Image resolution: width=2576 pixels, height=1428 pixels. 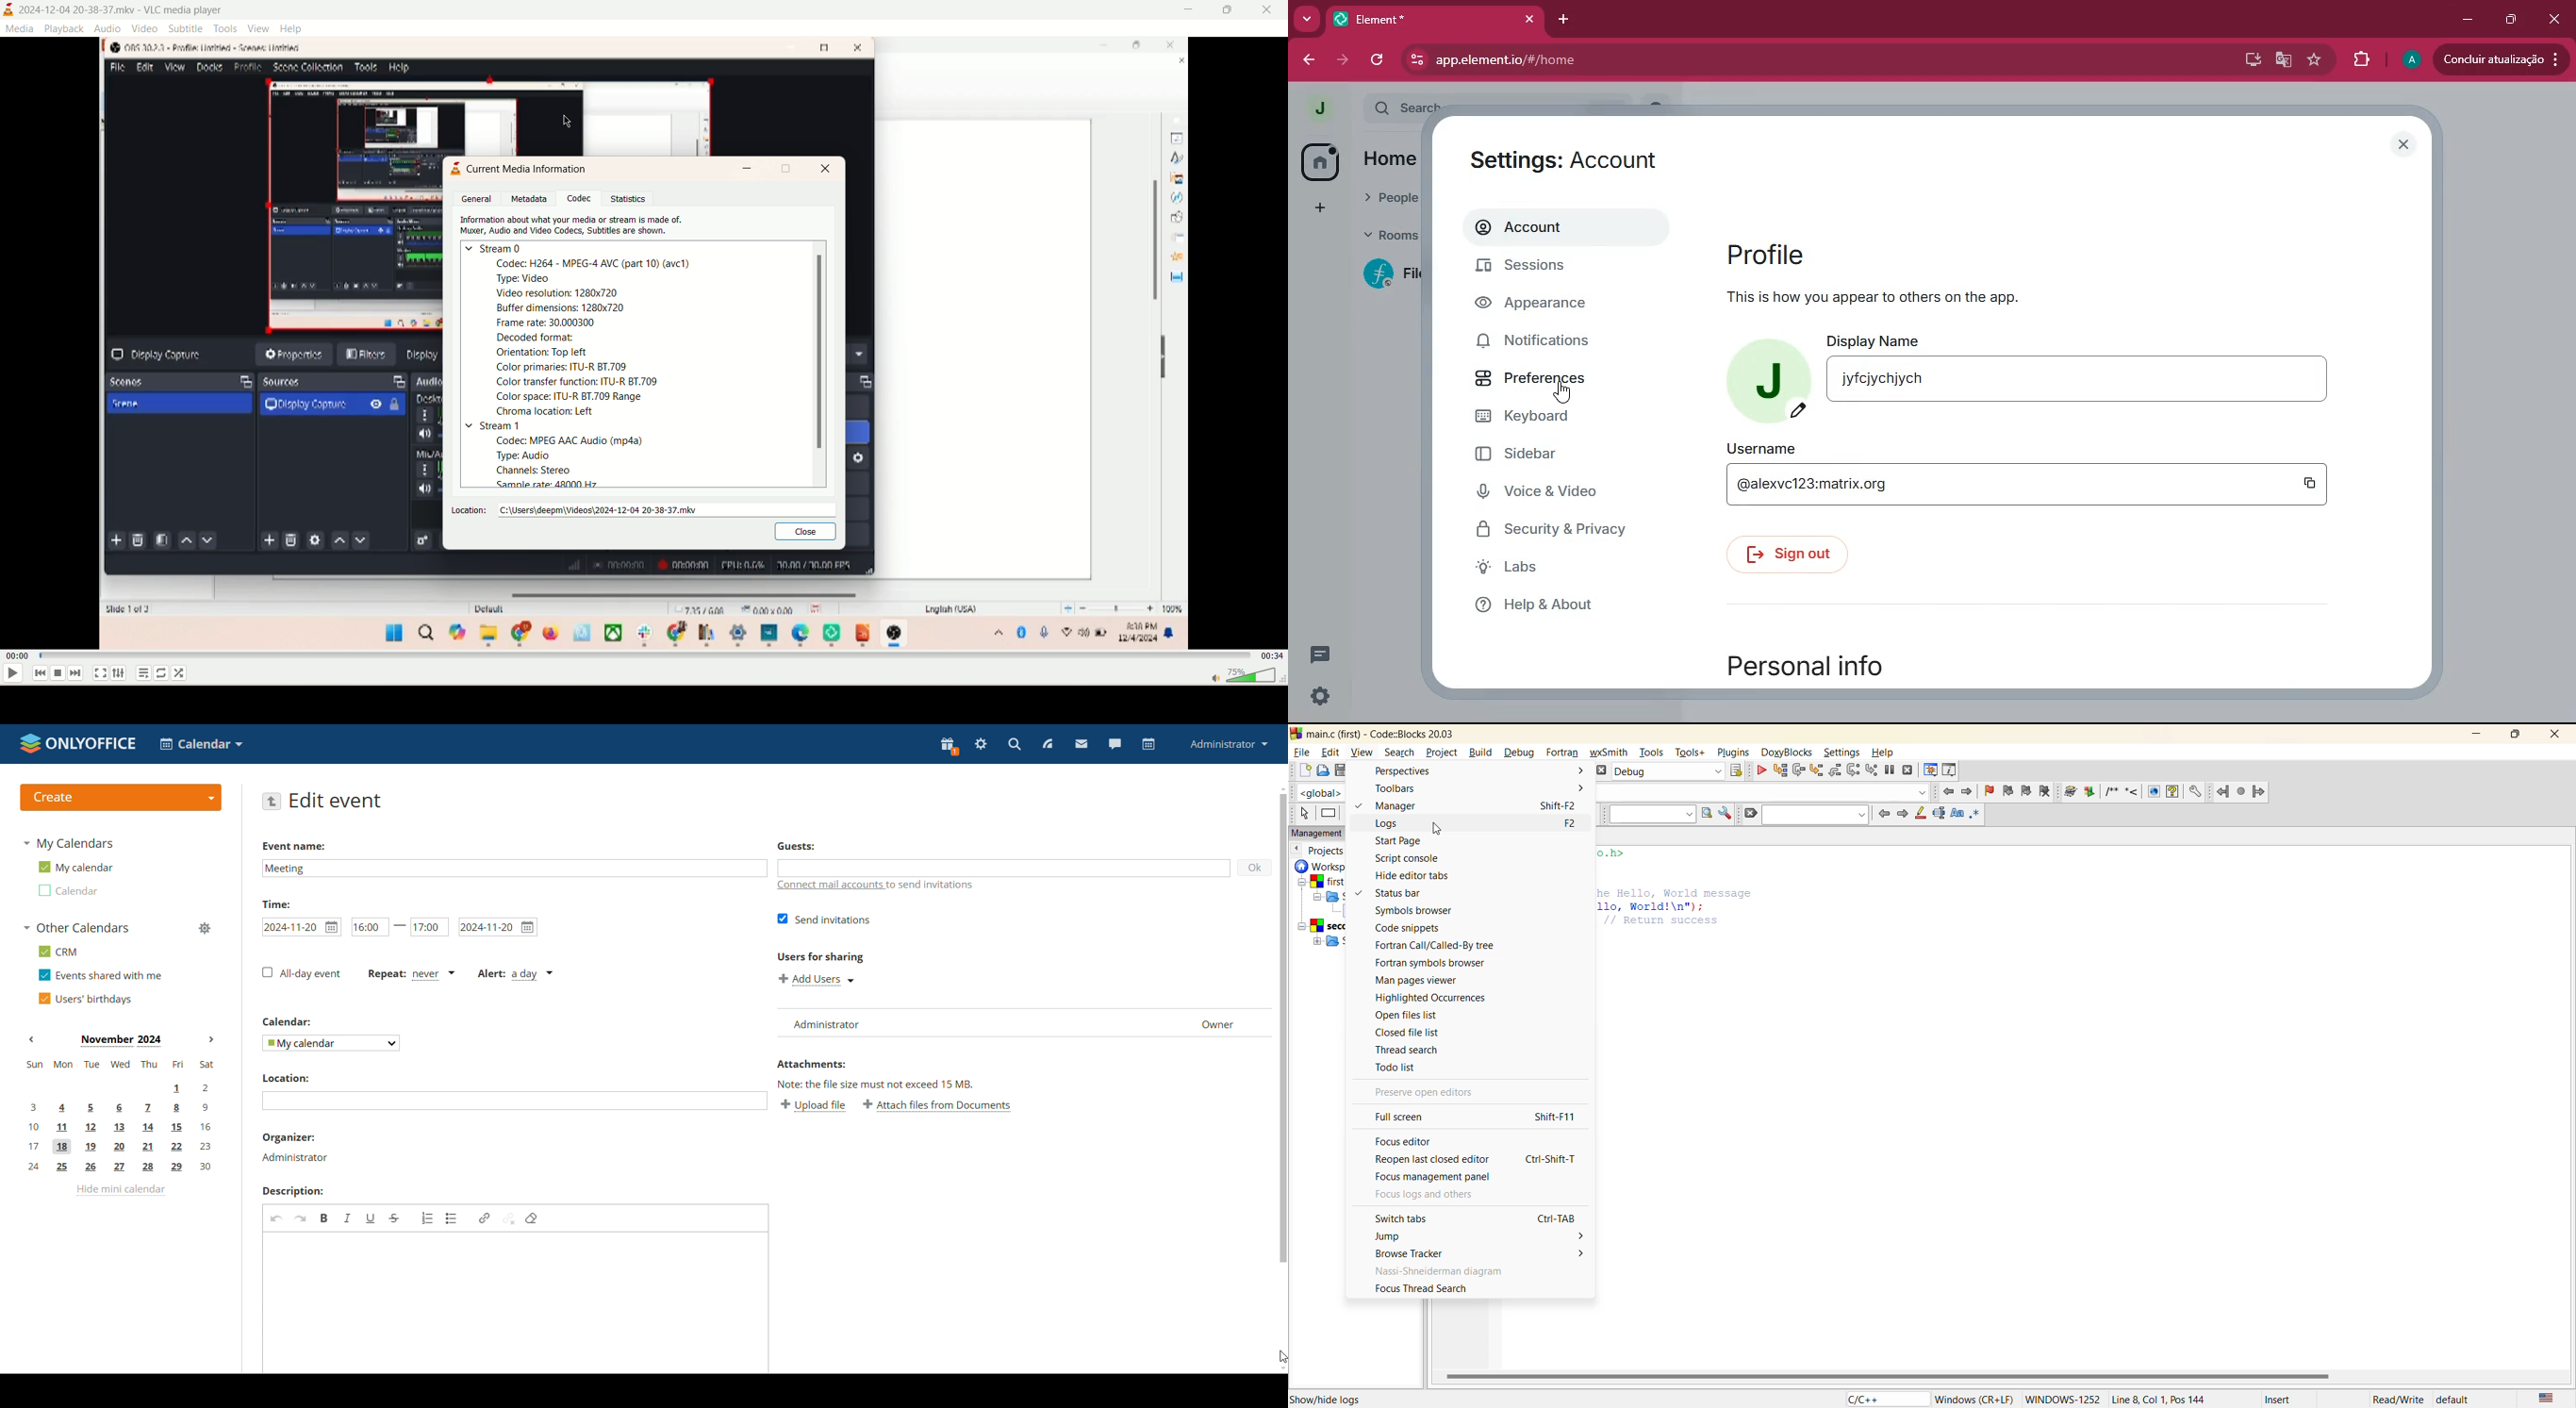 I want to click on volume bar, so click(x=1244, y=675).